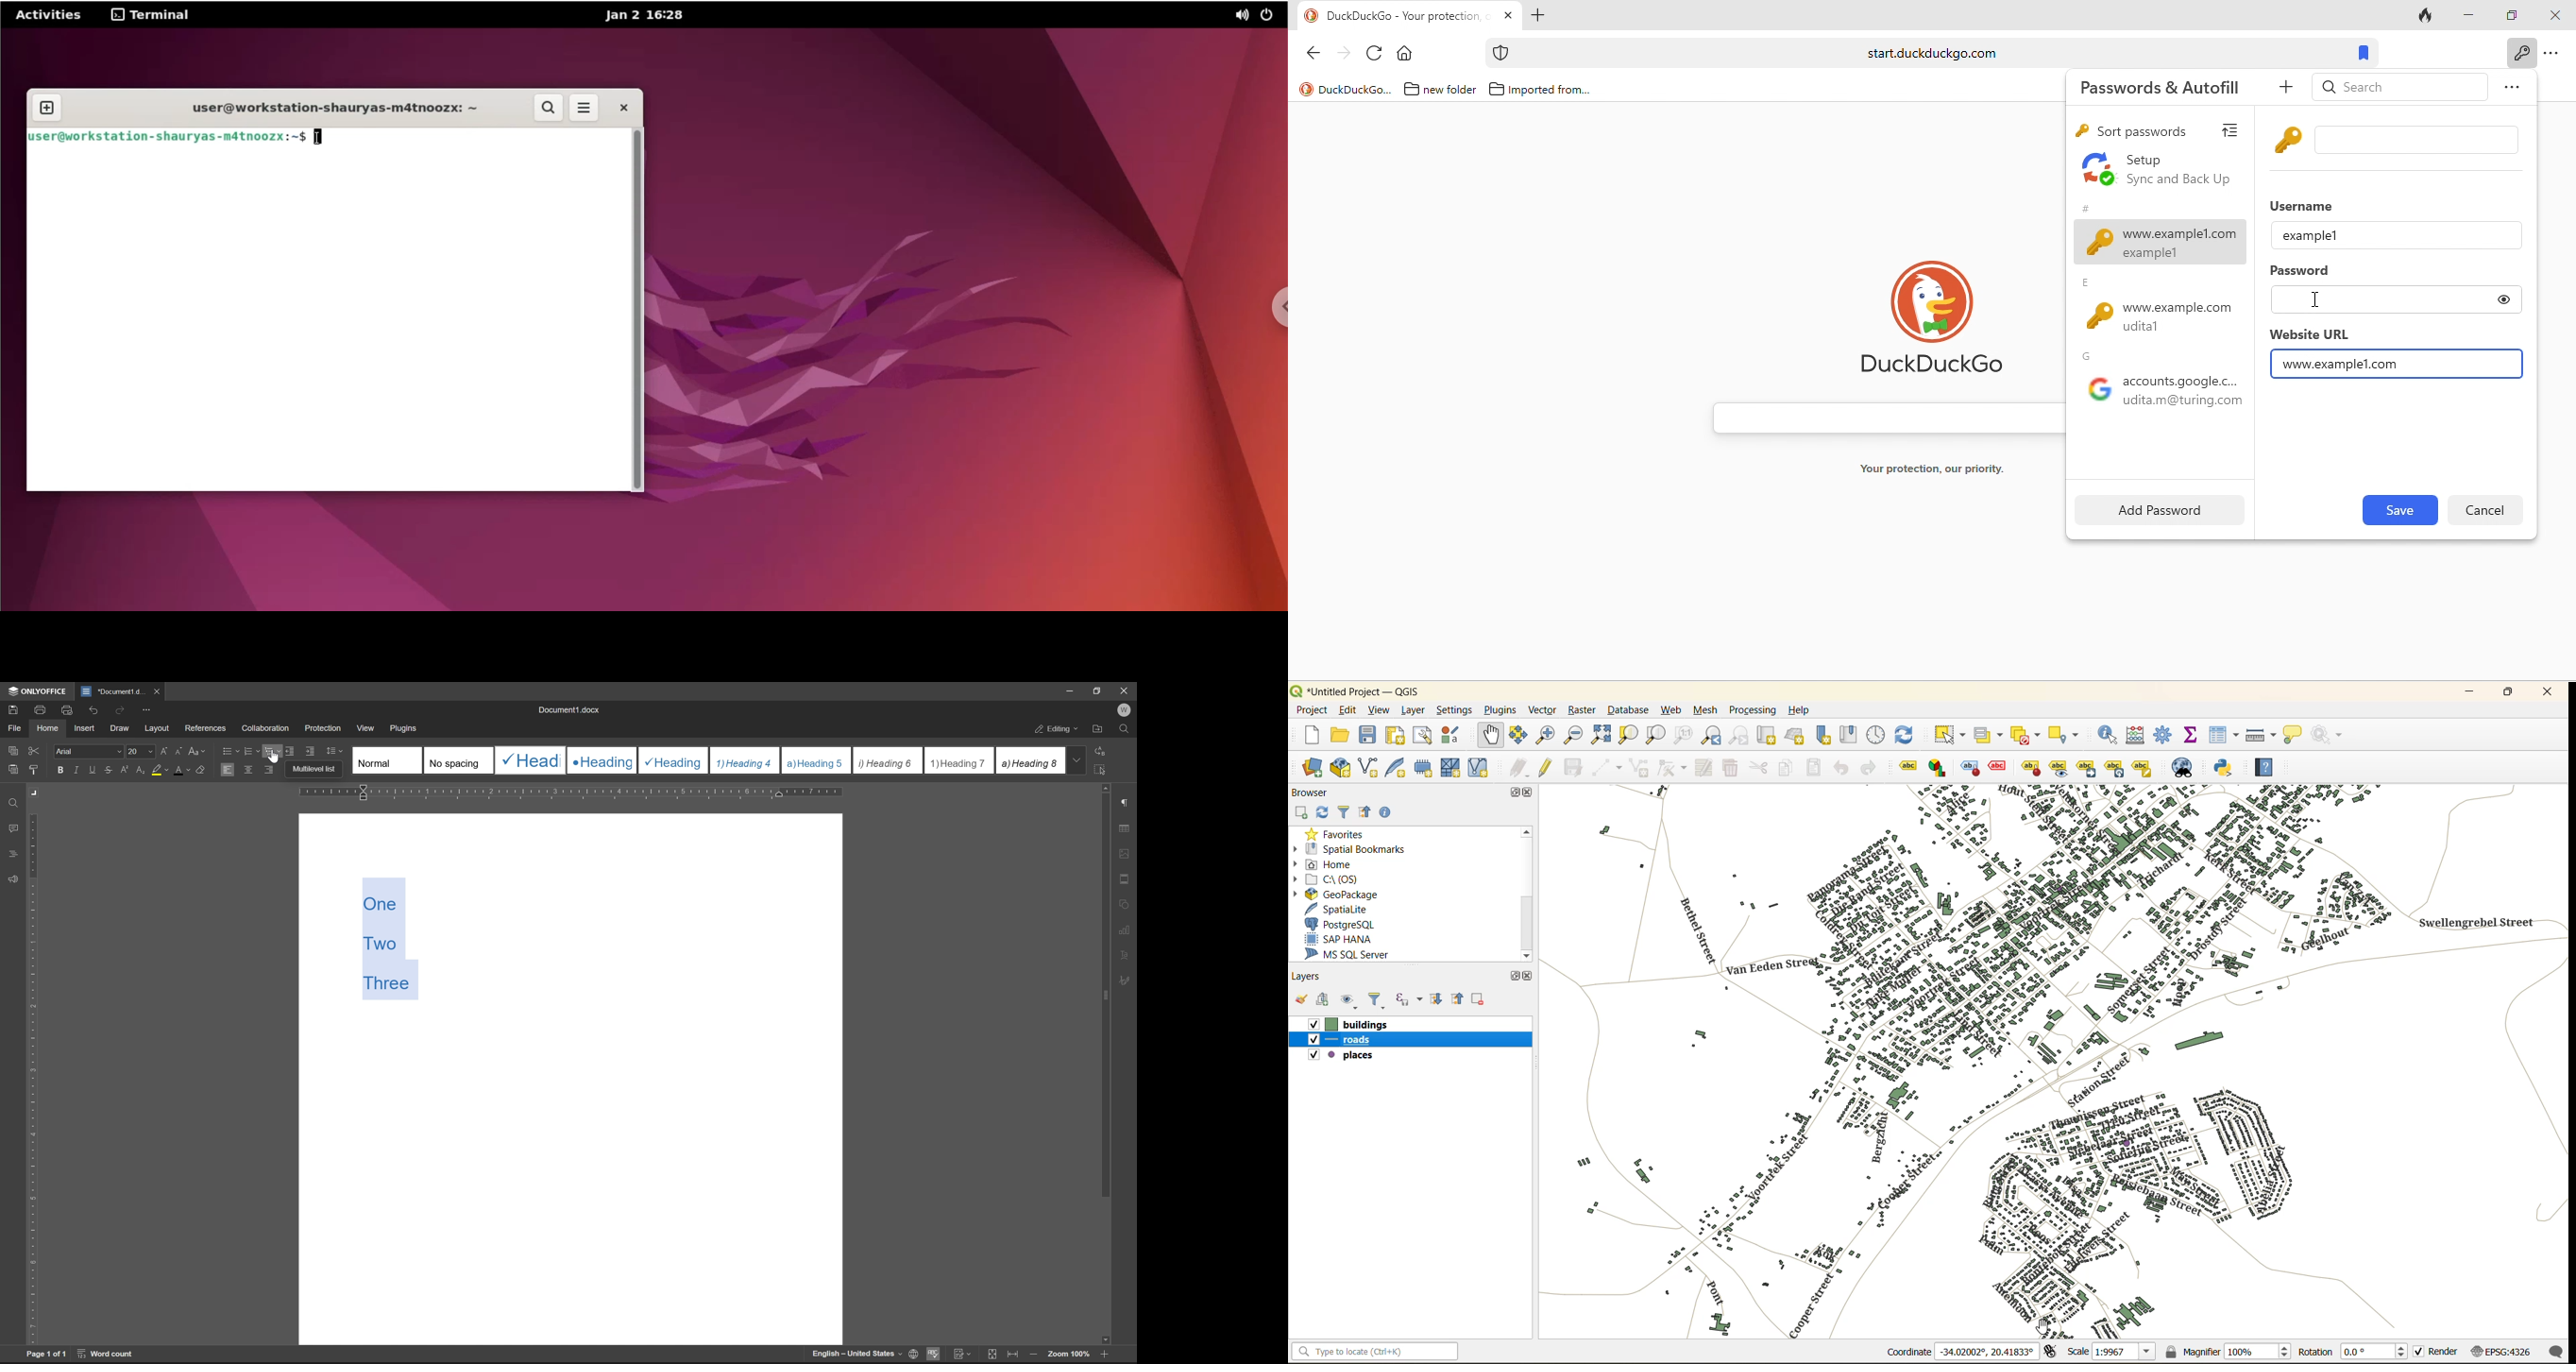 This screenshot has width=2576, height=1372. Describe the element at coordinates (1449, 768) in the screenshot. I see `new mesh layer` at that location.